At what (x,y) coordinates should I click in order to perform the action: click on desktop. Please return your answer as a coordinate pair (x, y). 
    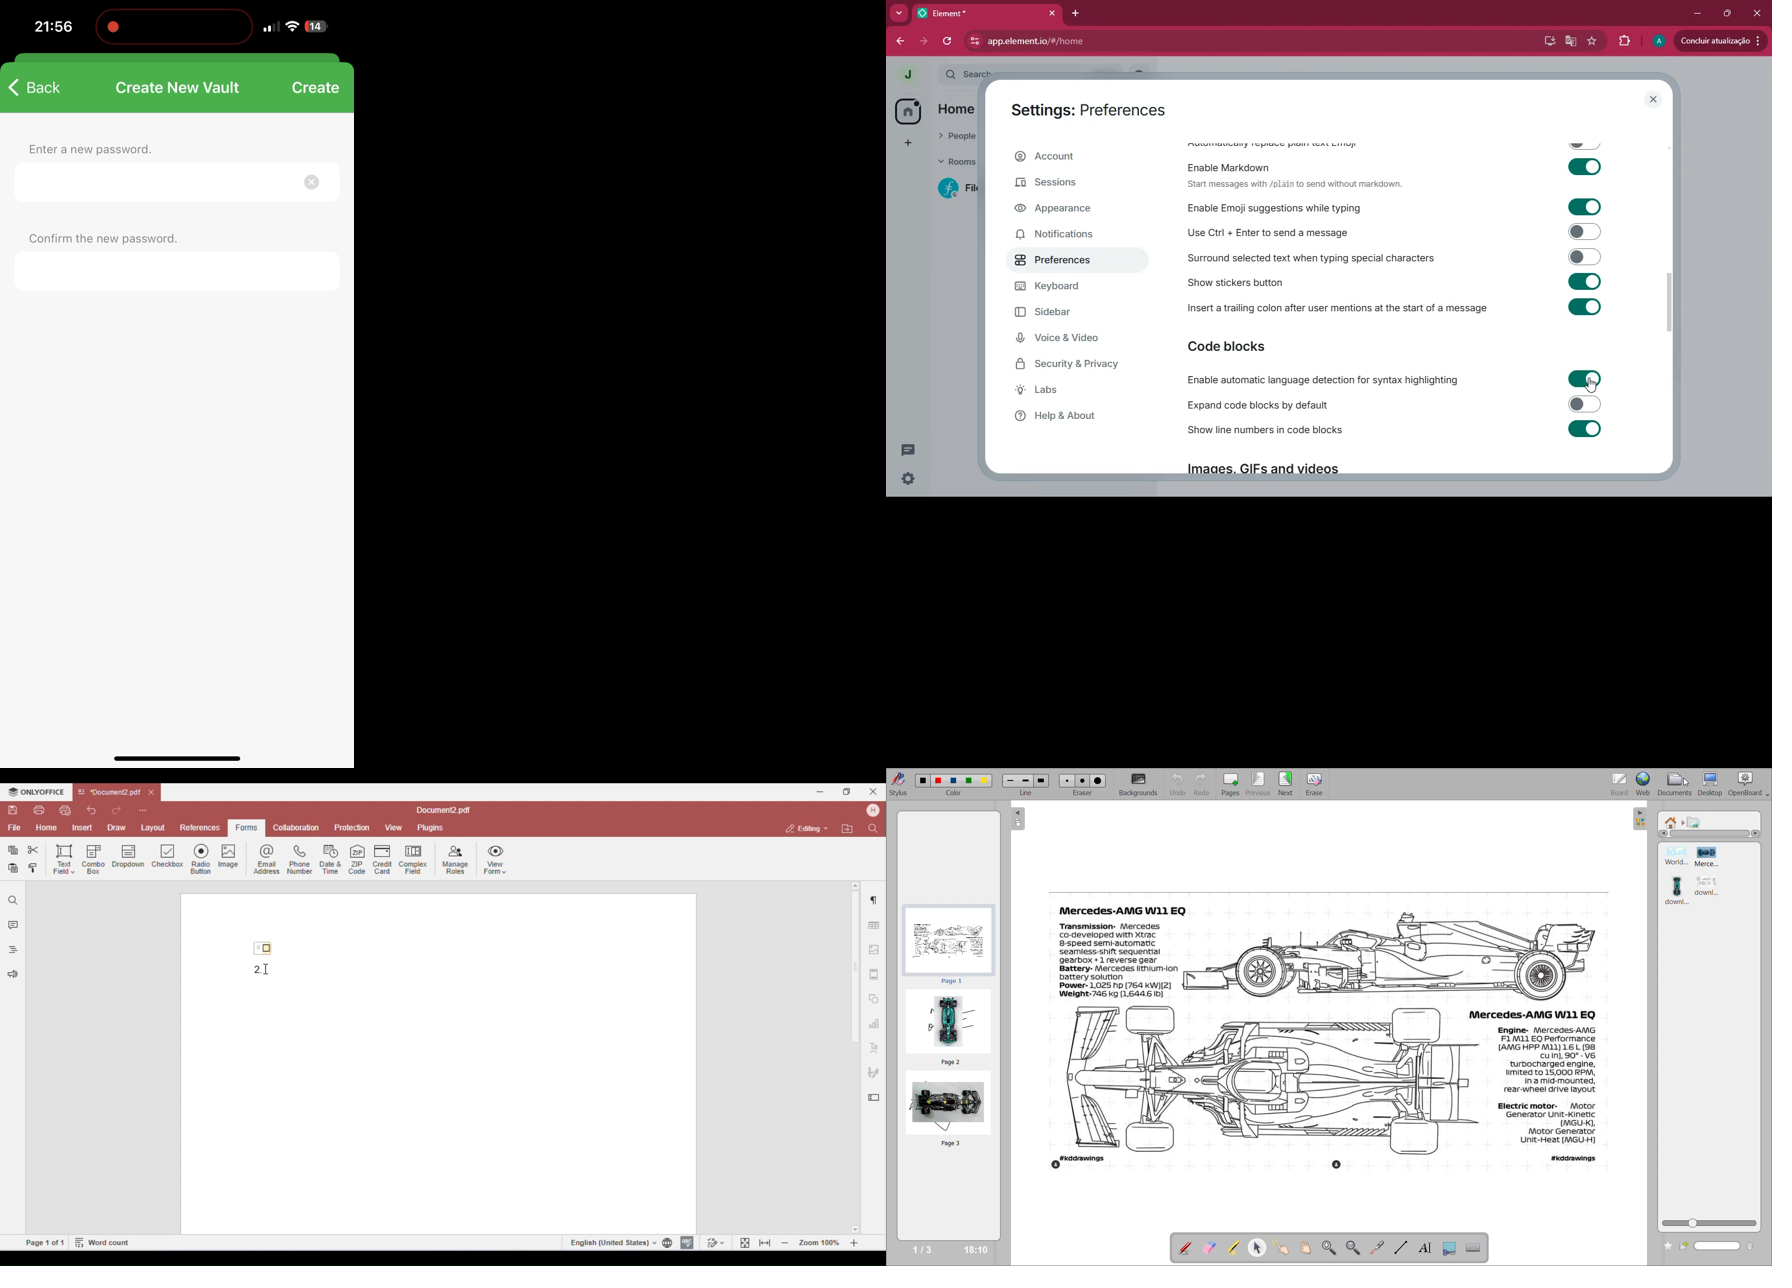
    Looking at the image, I should click on (1710, 783).